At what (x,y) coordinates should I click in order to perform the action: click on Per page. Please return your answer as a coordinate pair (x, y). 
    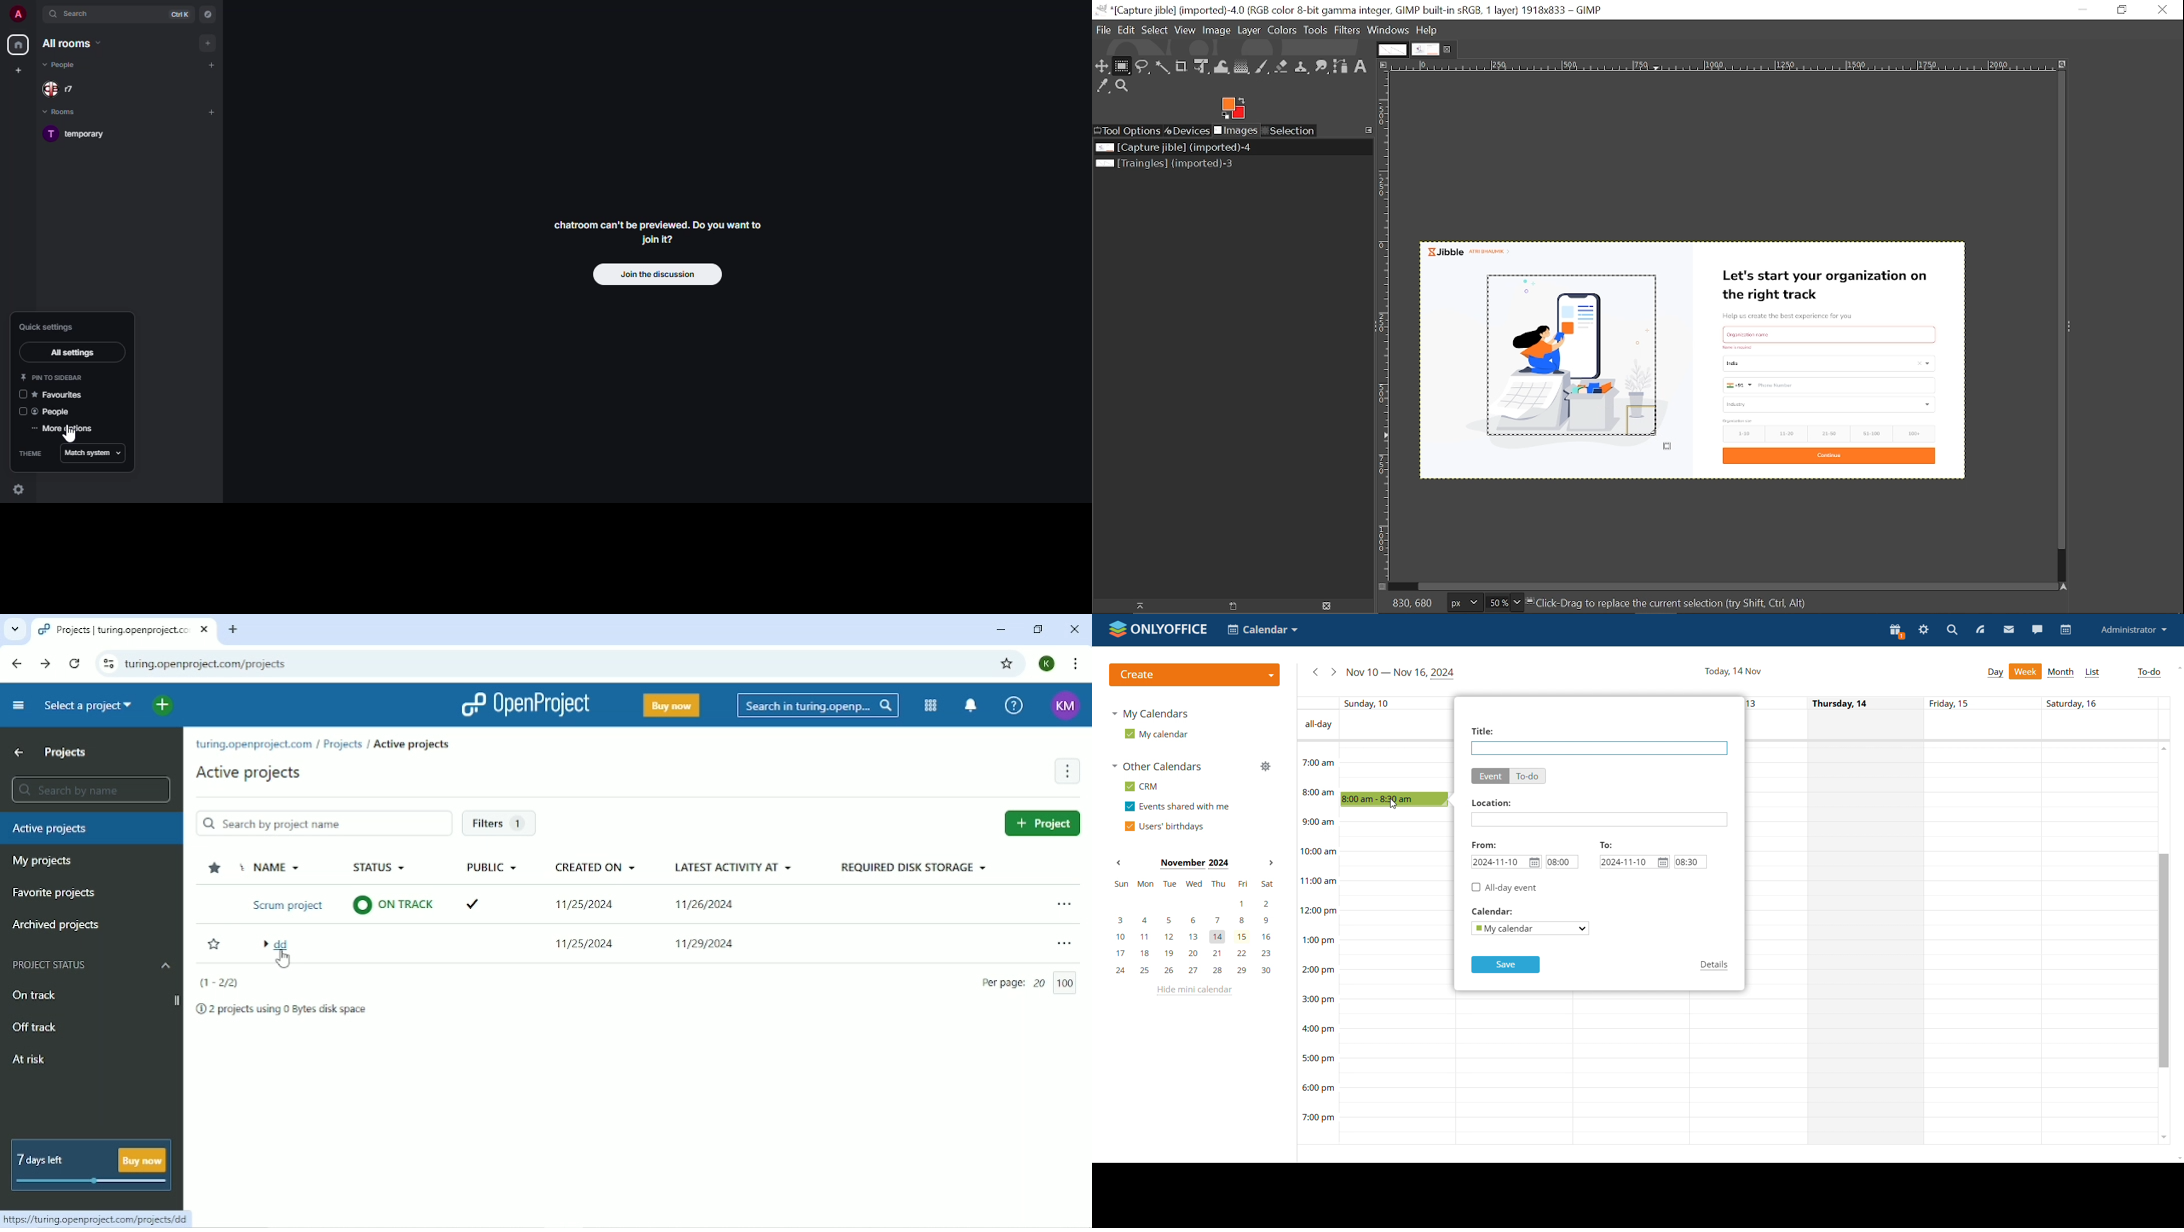
    Looking at the image, I should click on (1034, 983).